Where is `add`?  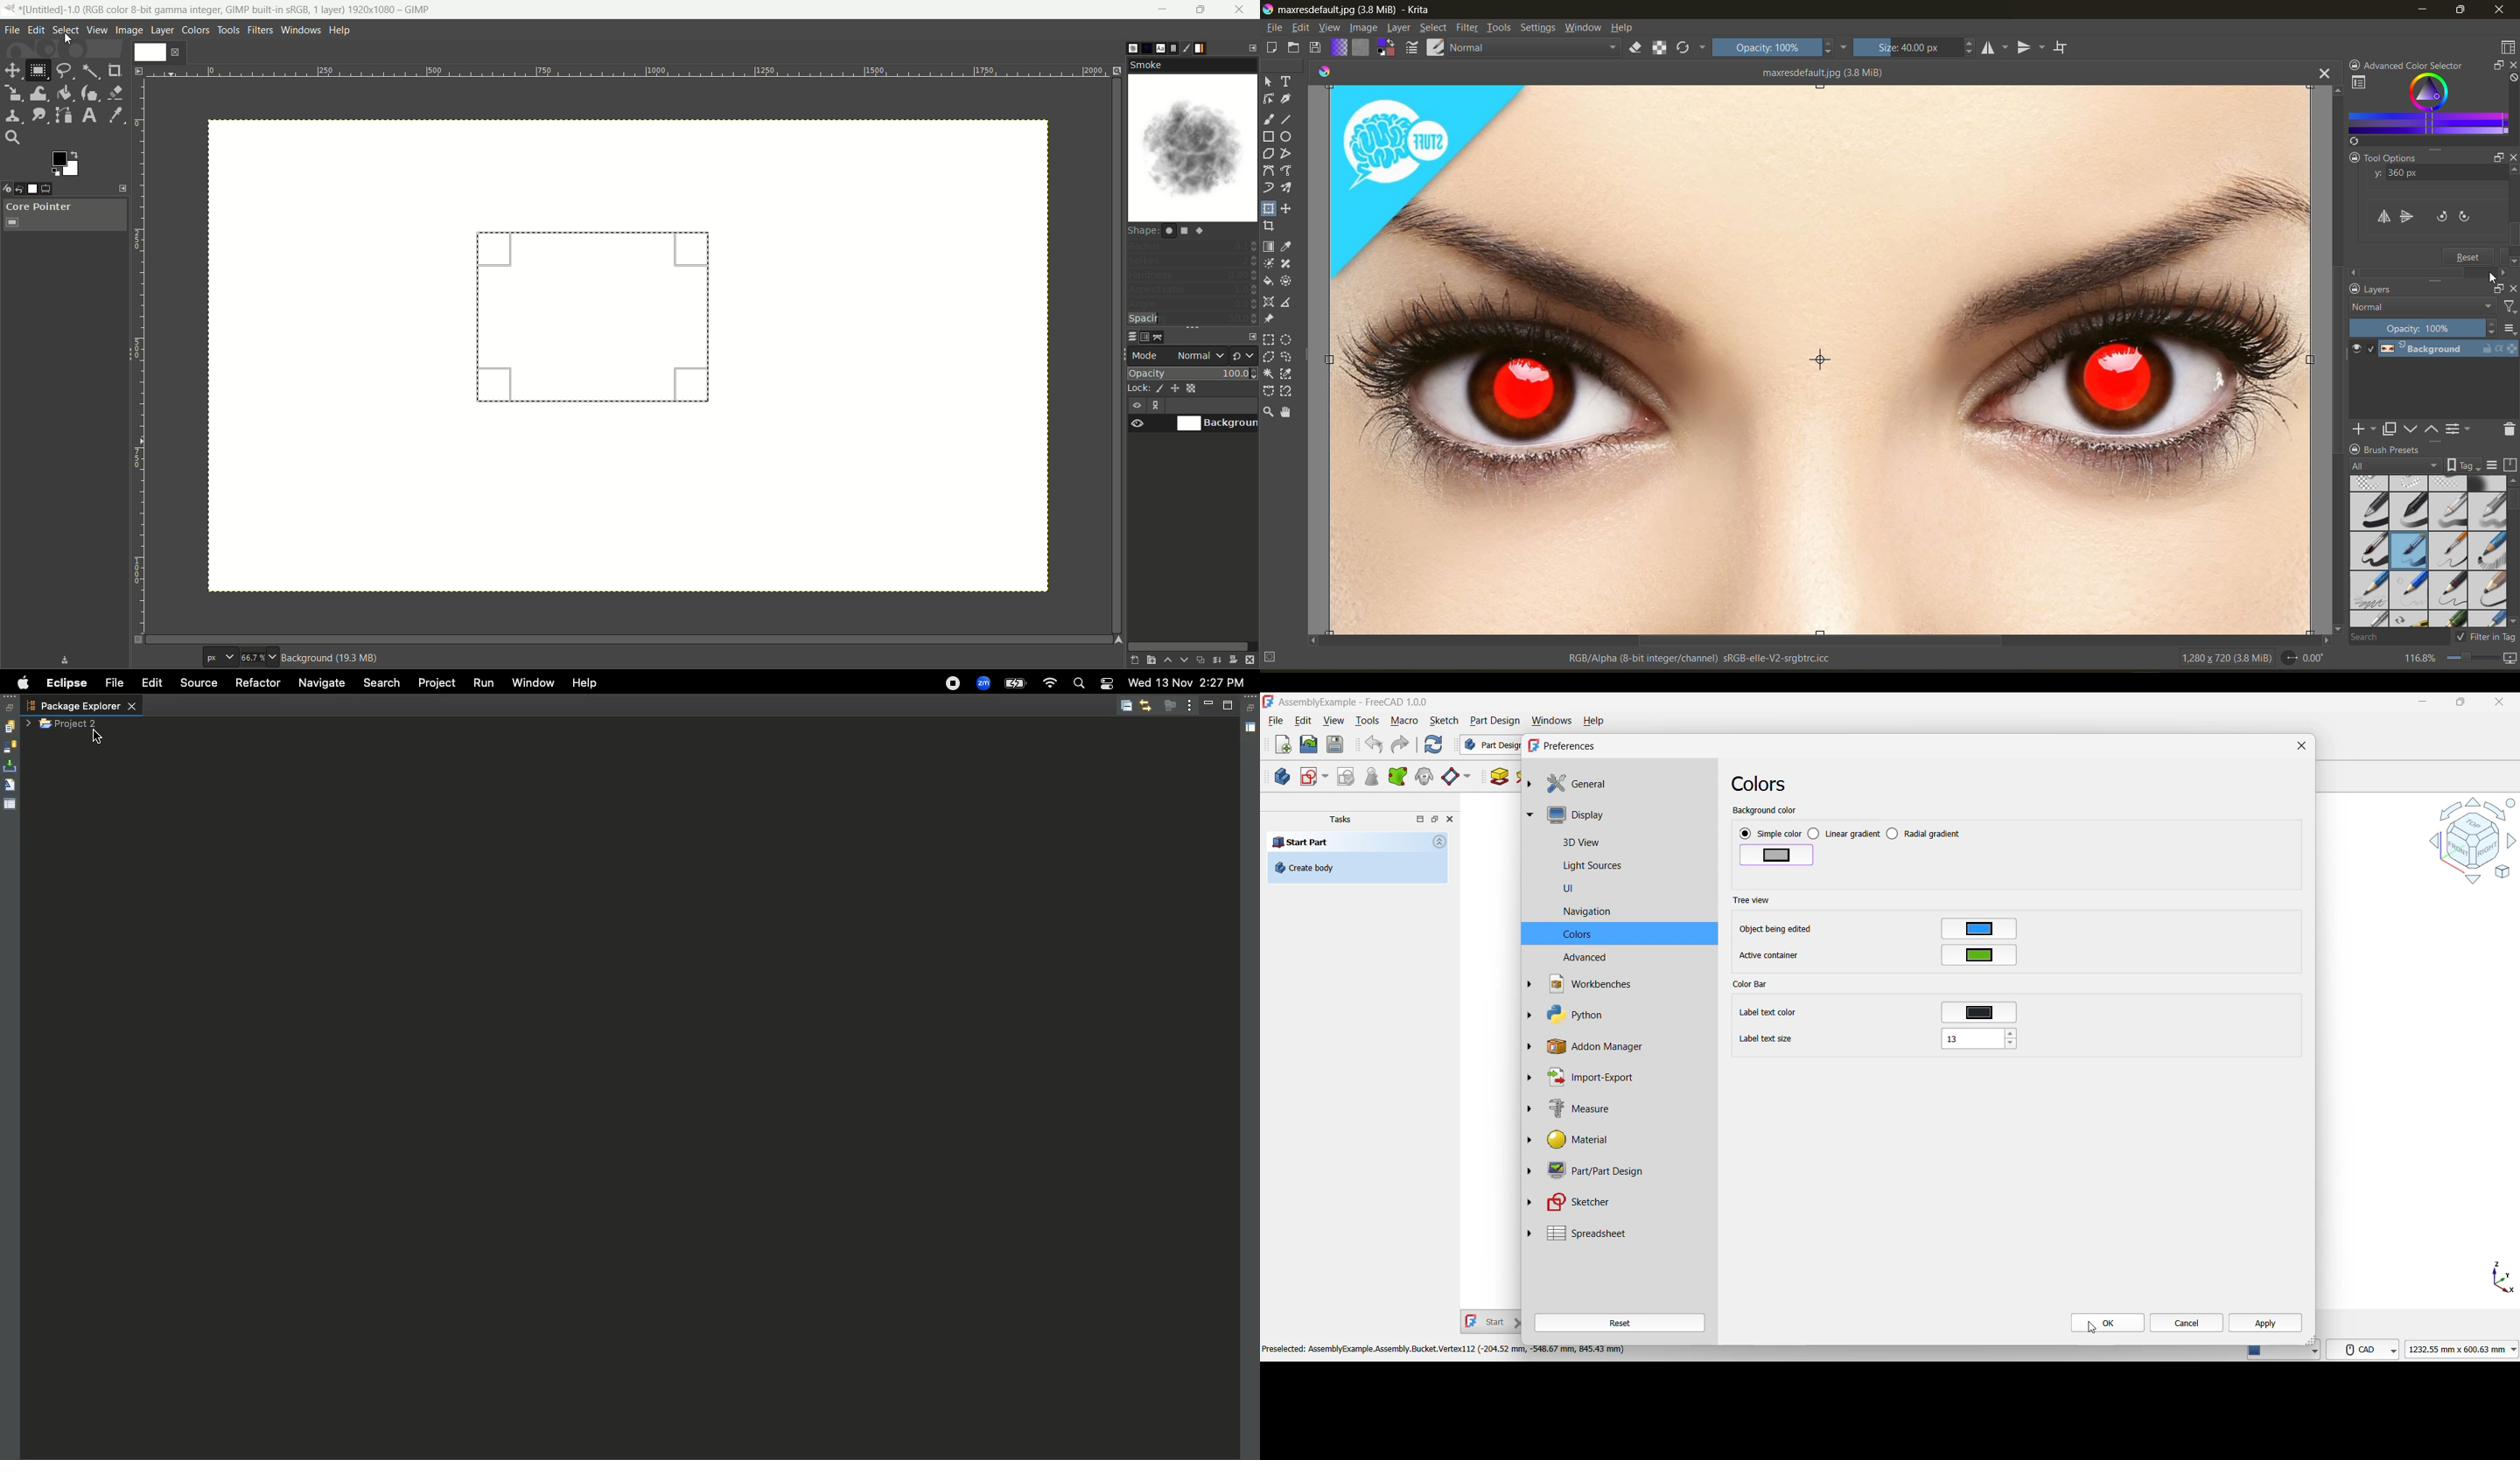 add is located at coordinates (2362, 429).